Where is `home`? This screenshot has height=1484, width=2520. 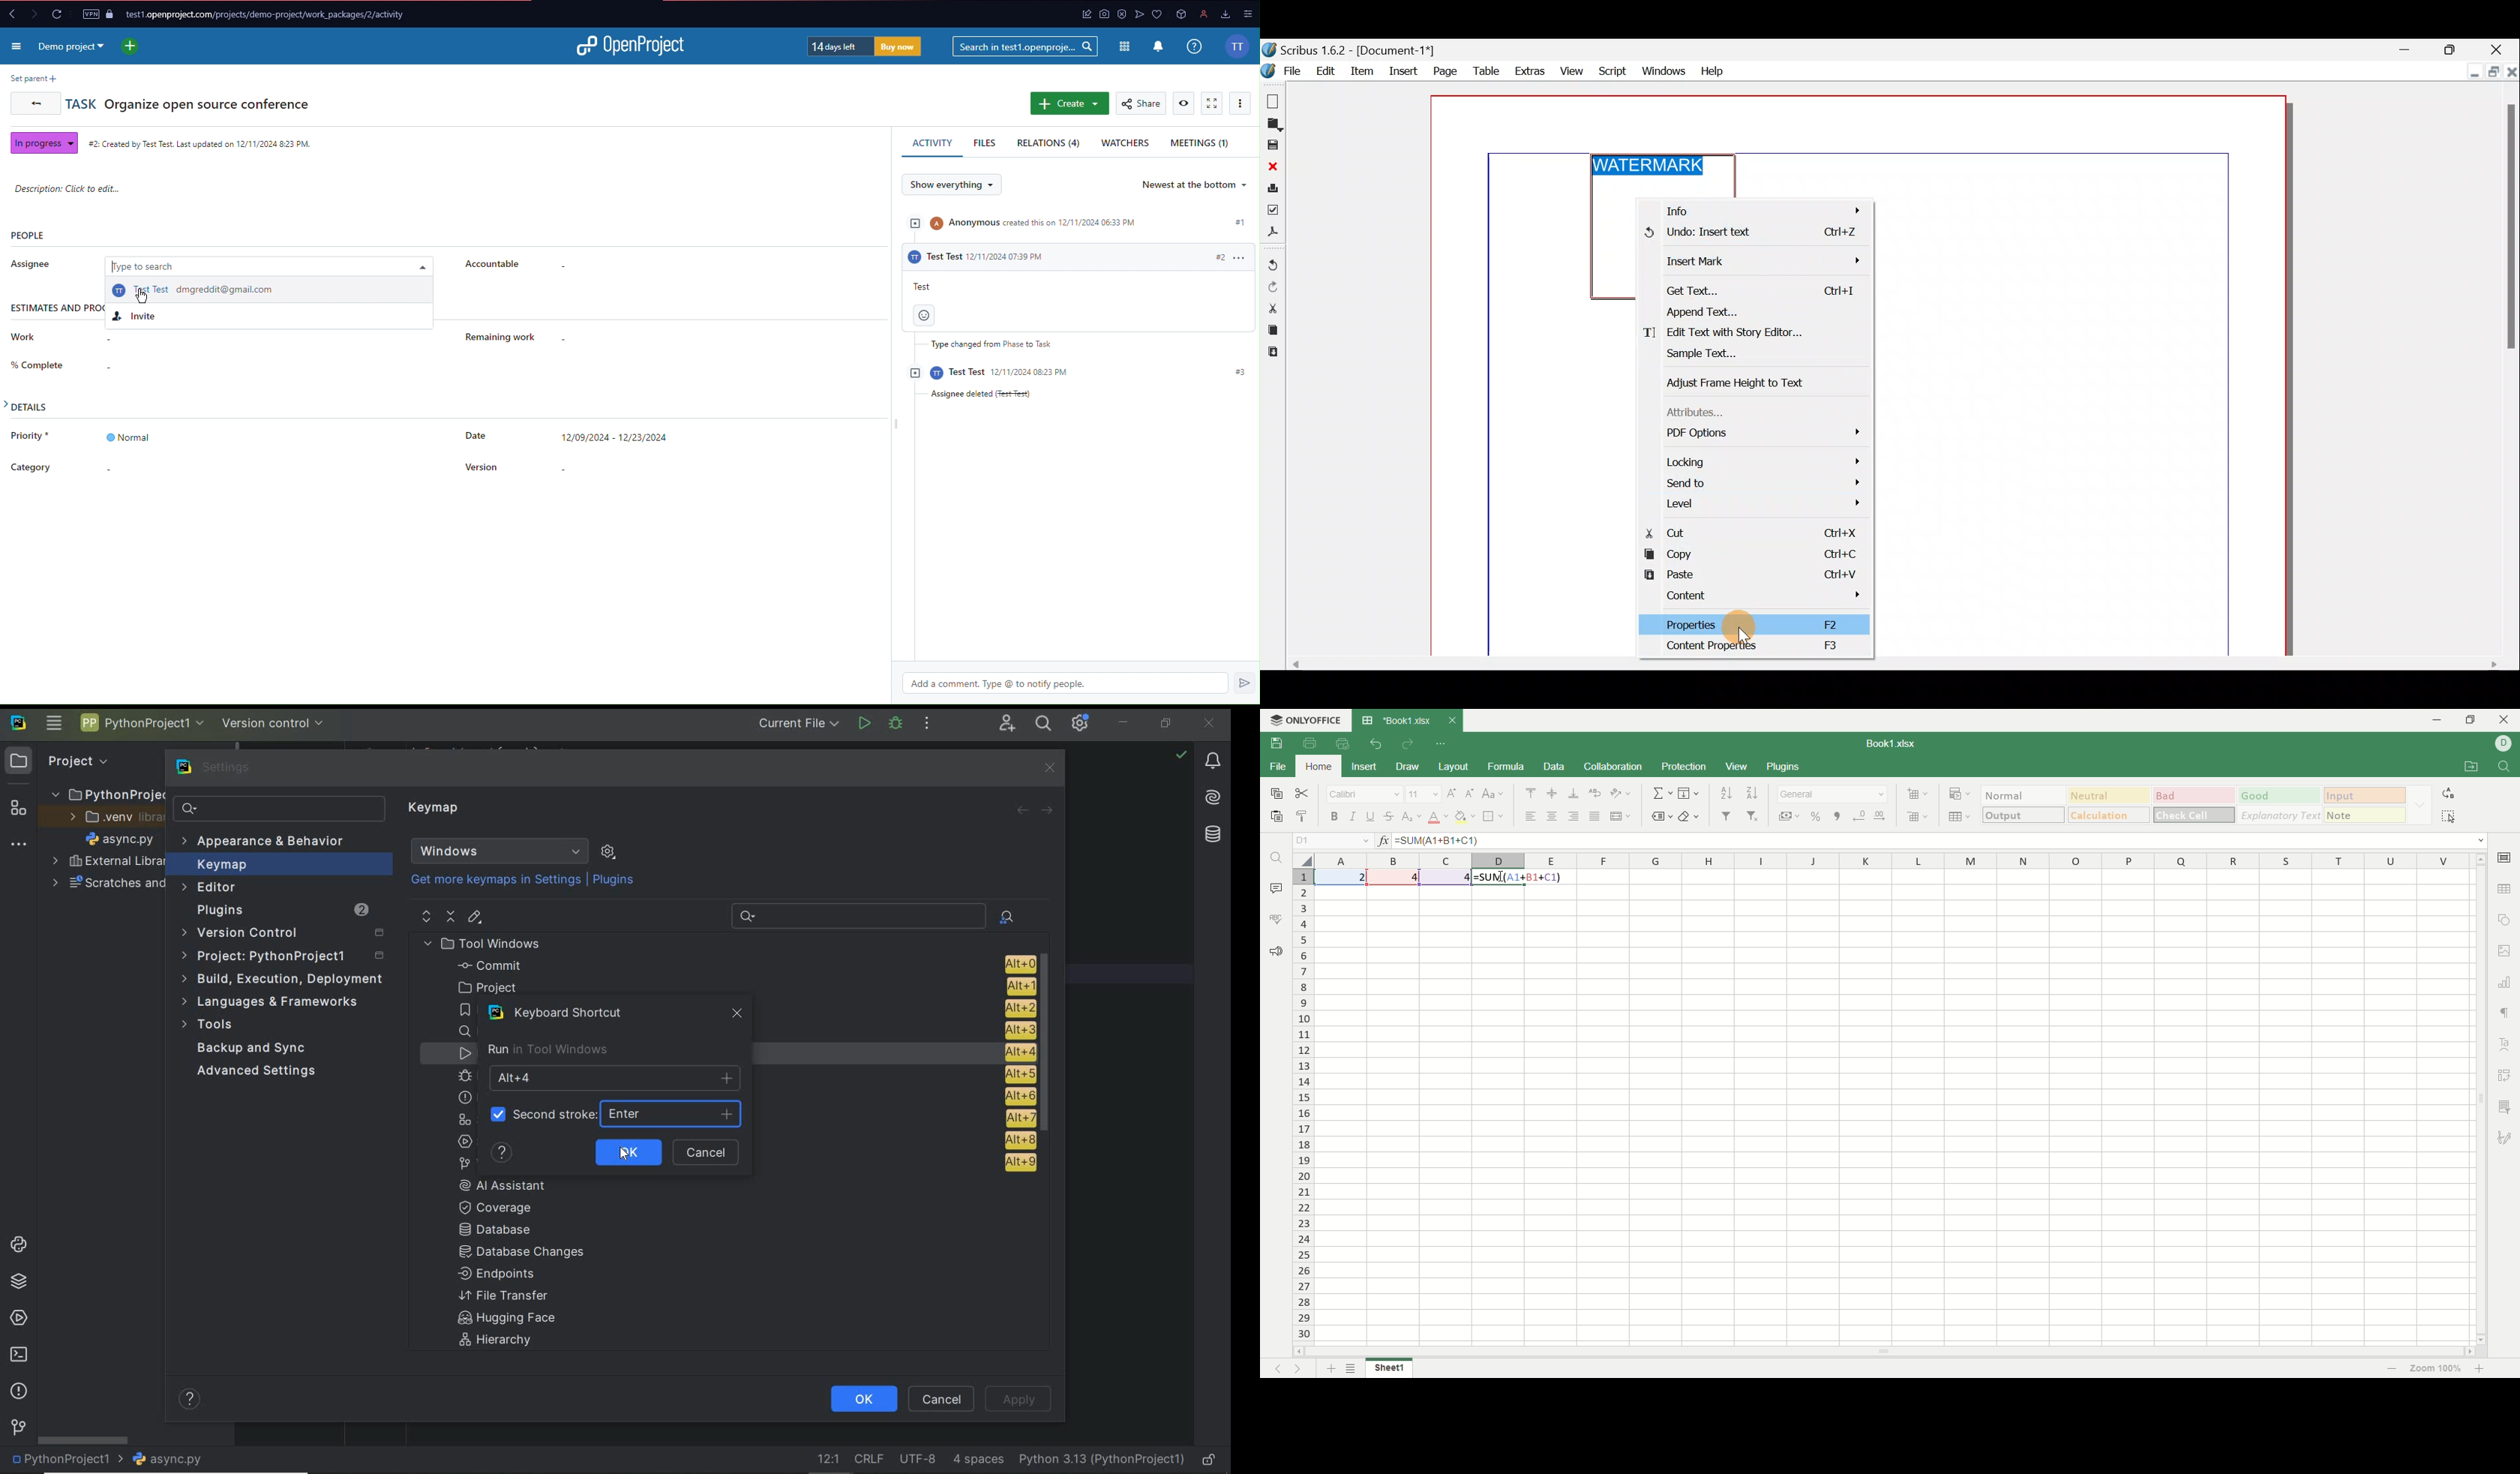 home is located at coordinates (1316, 766).